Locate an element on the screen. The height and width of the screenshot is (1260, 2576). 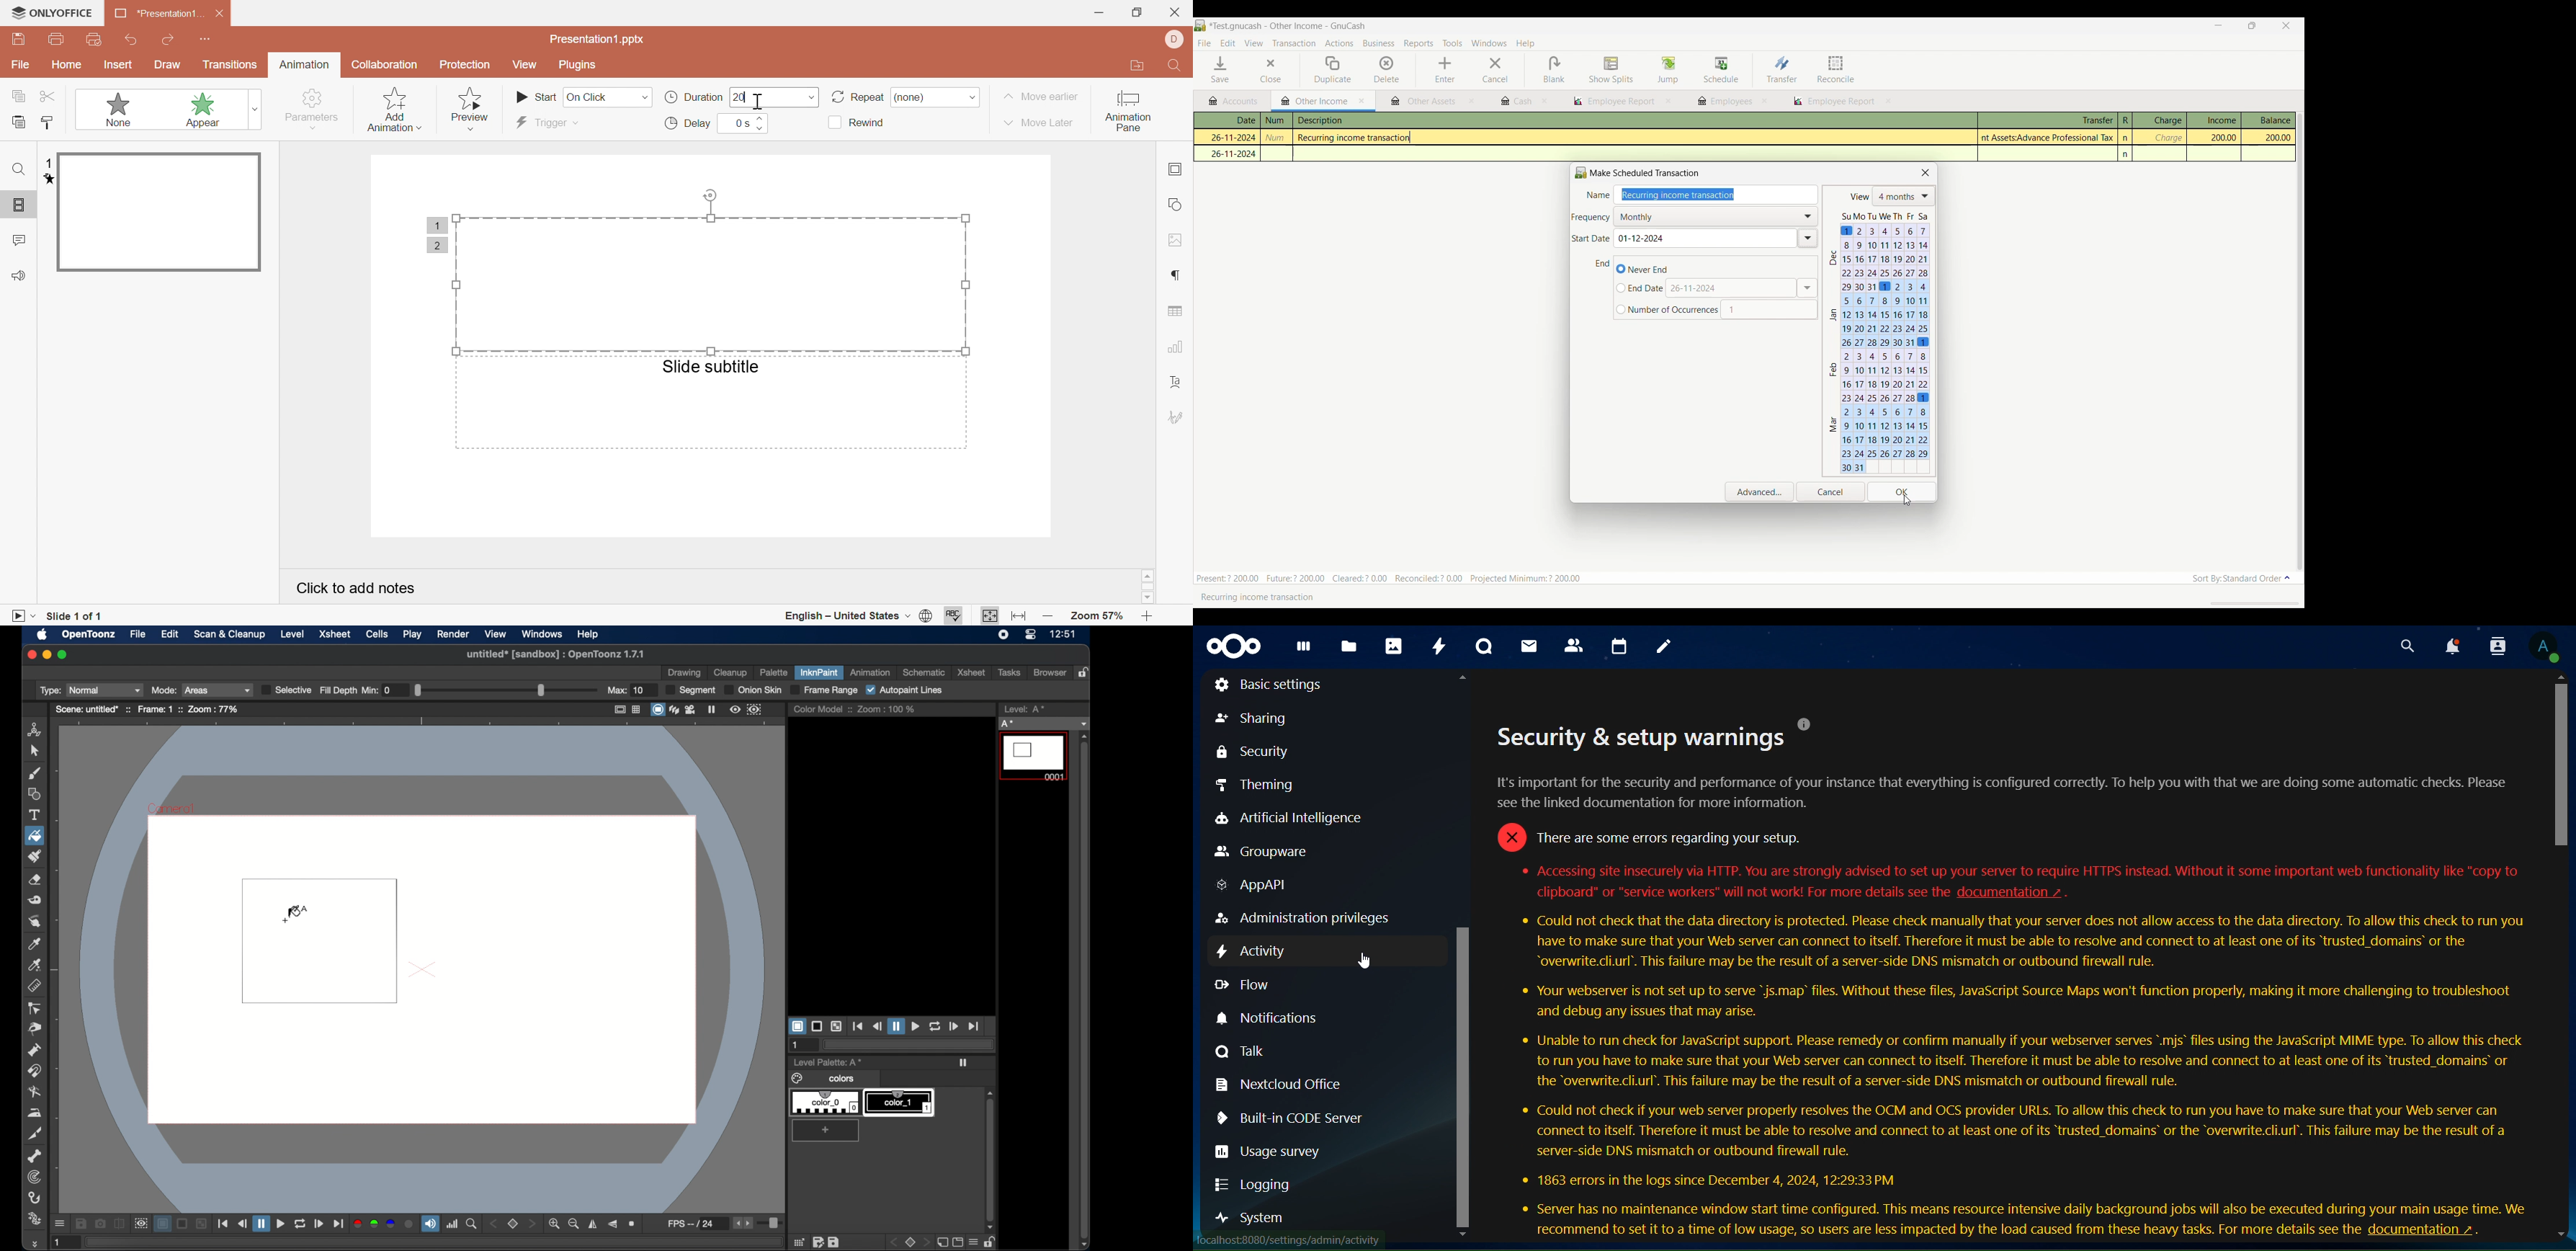
ruler tool is located at coordinates (34, 986).